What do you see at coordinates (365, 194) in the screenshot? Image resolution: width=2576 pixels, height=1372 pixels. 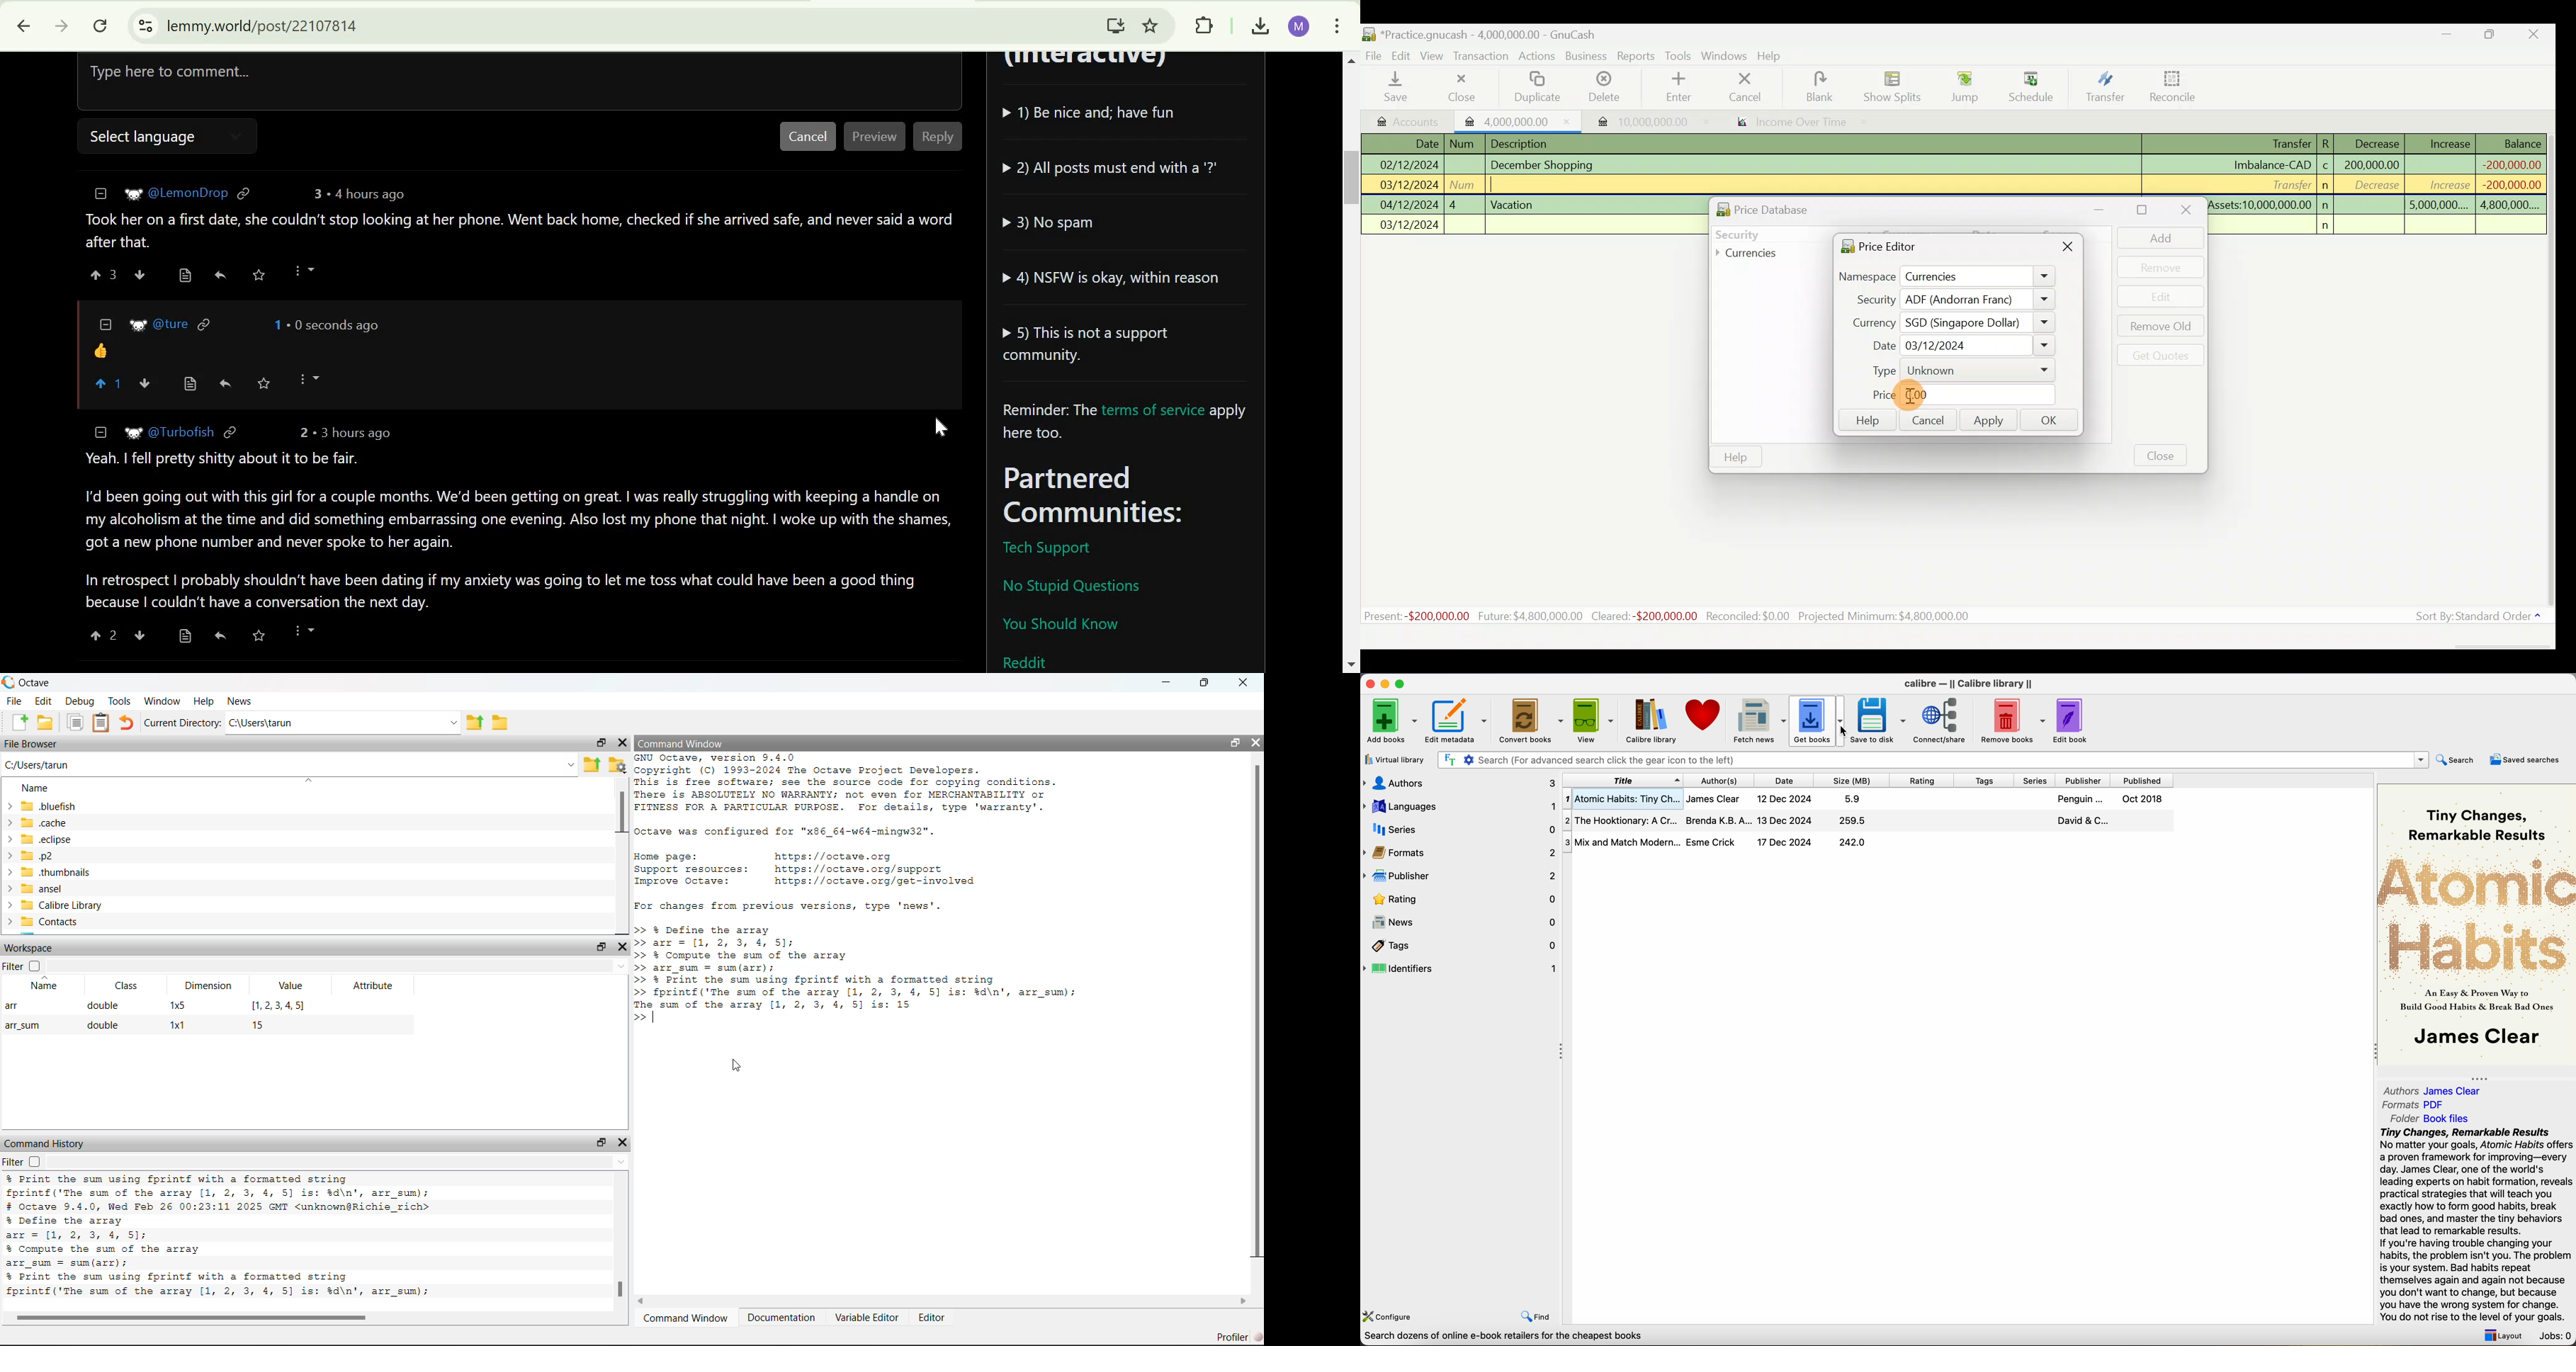 I see `4 hours ago` at bounding box center [365, 194].